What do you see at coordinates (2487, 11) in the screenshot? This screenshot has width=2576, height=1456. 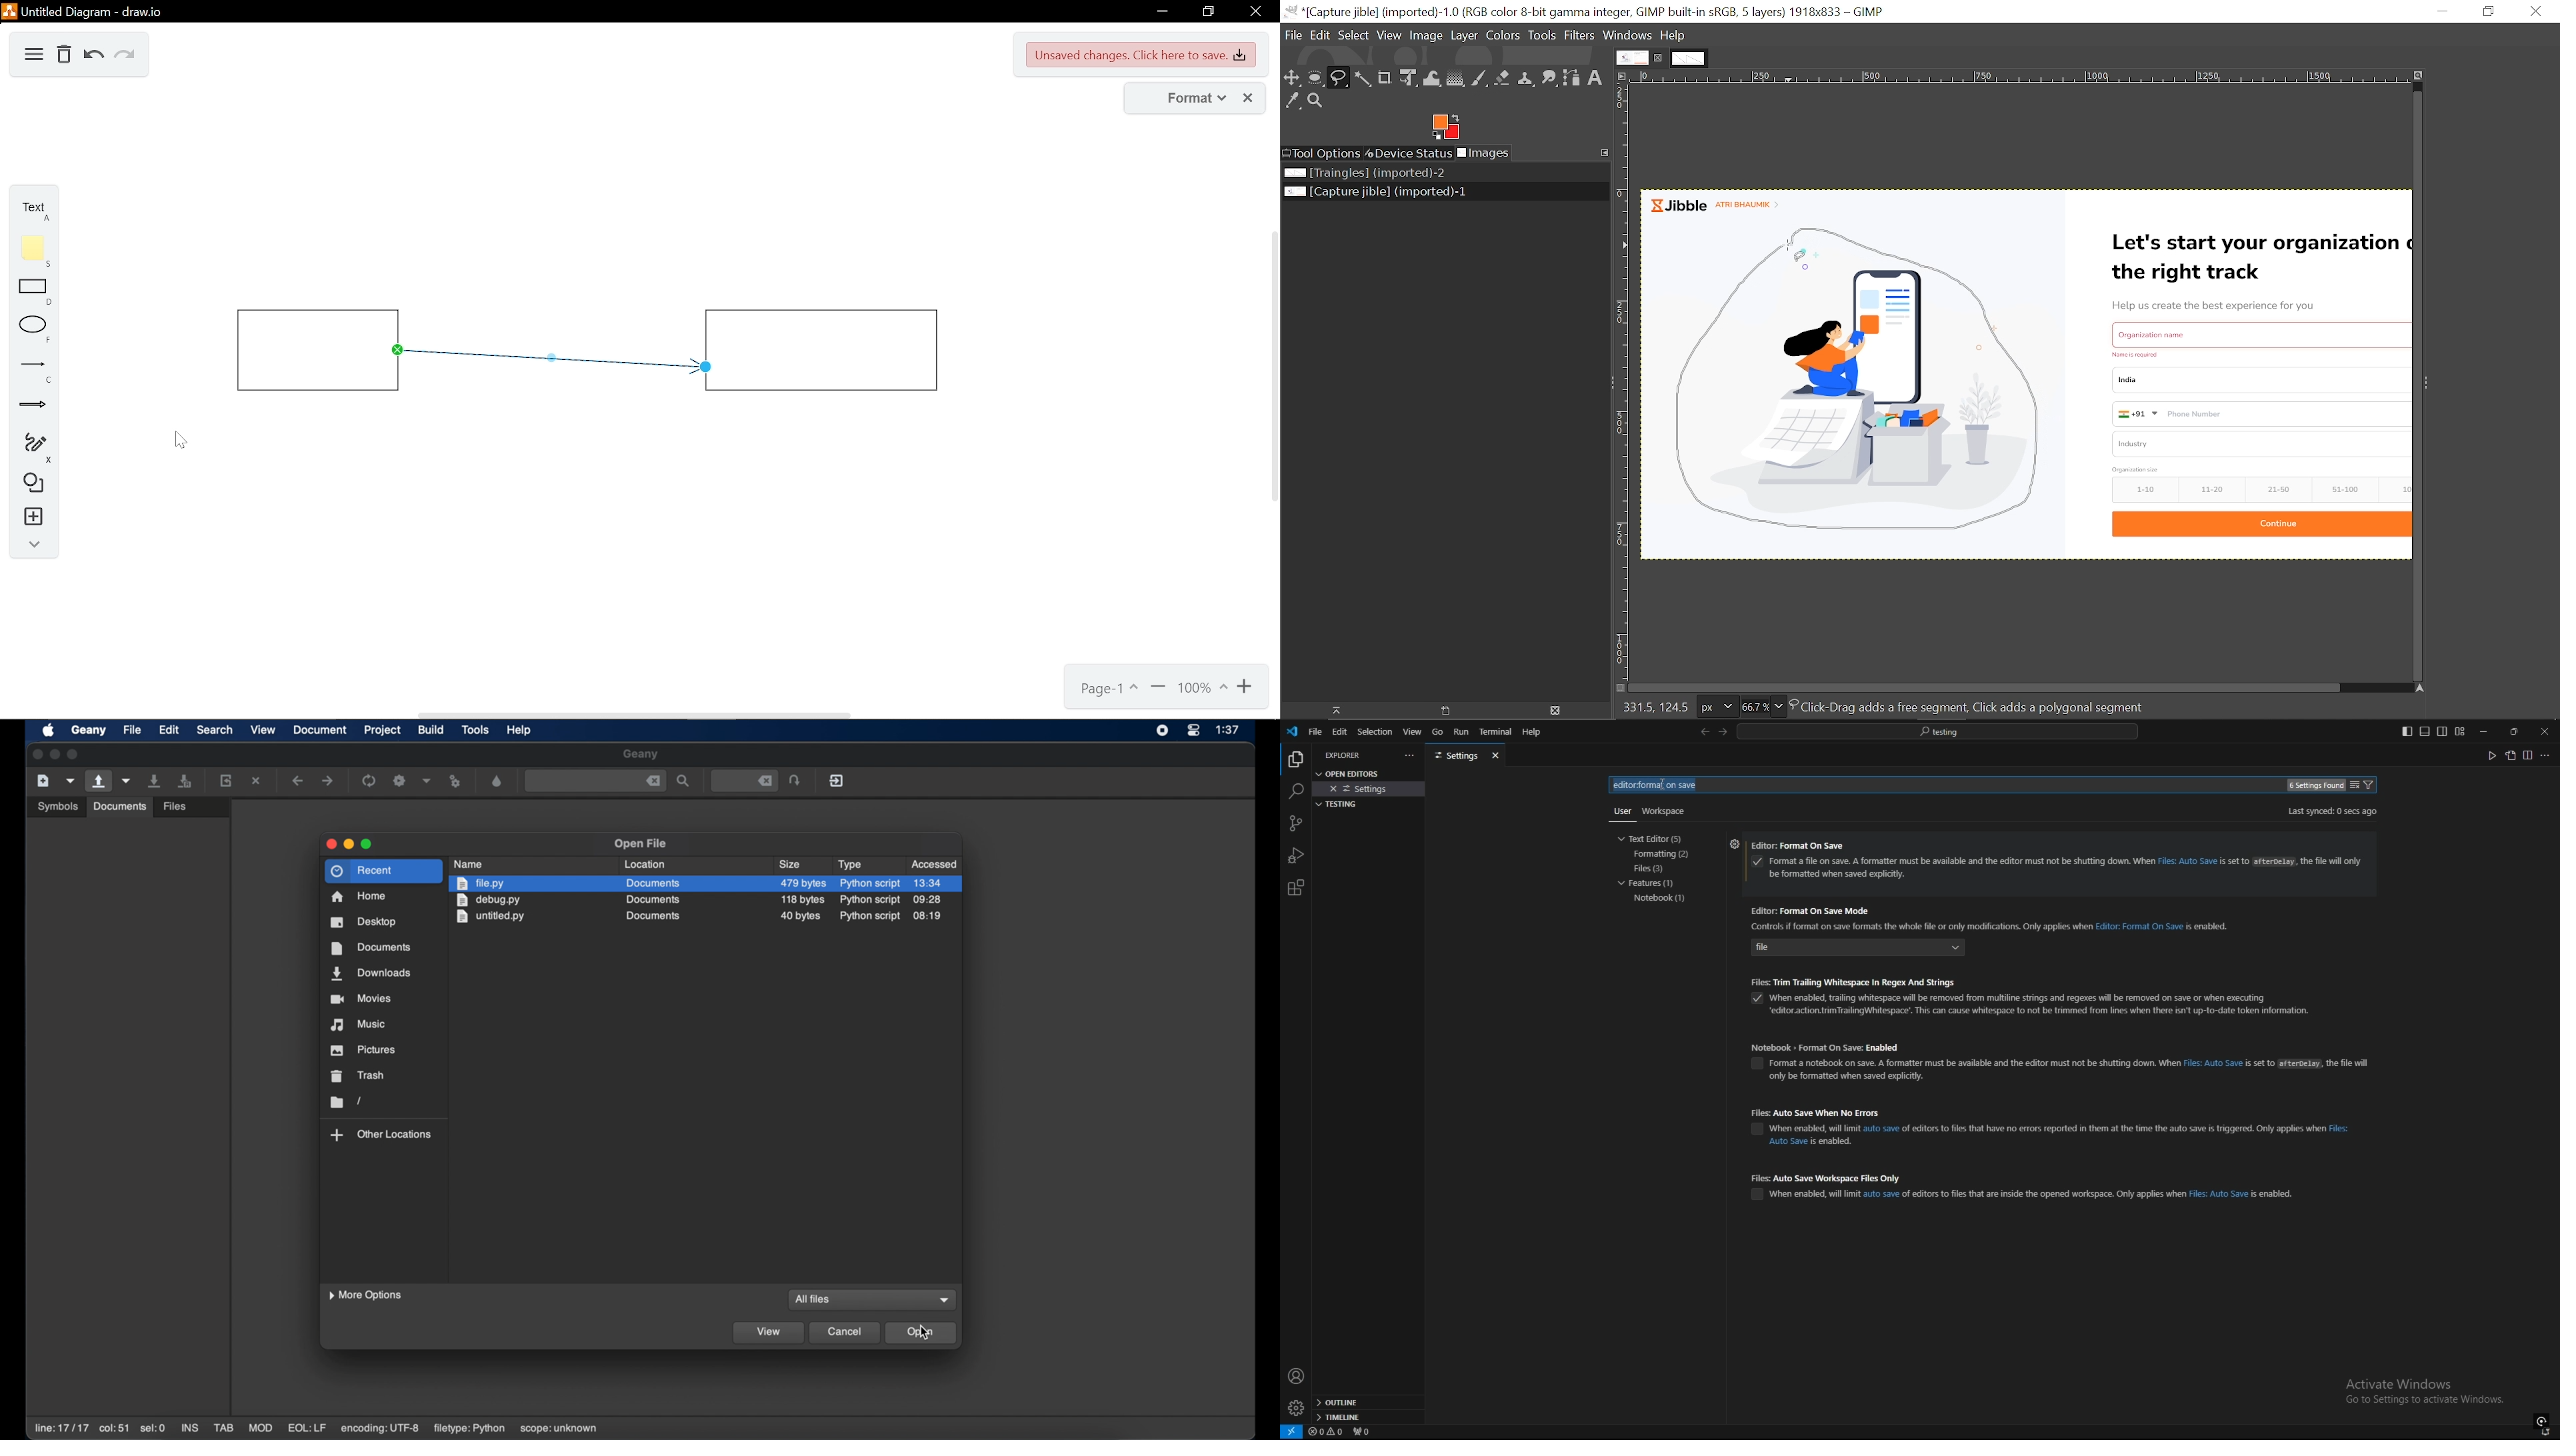 I see `Restore down` at bounding box center [2487, 11].